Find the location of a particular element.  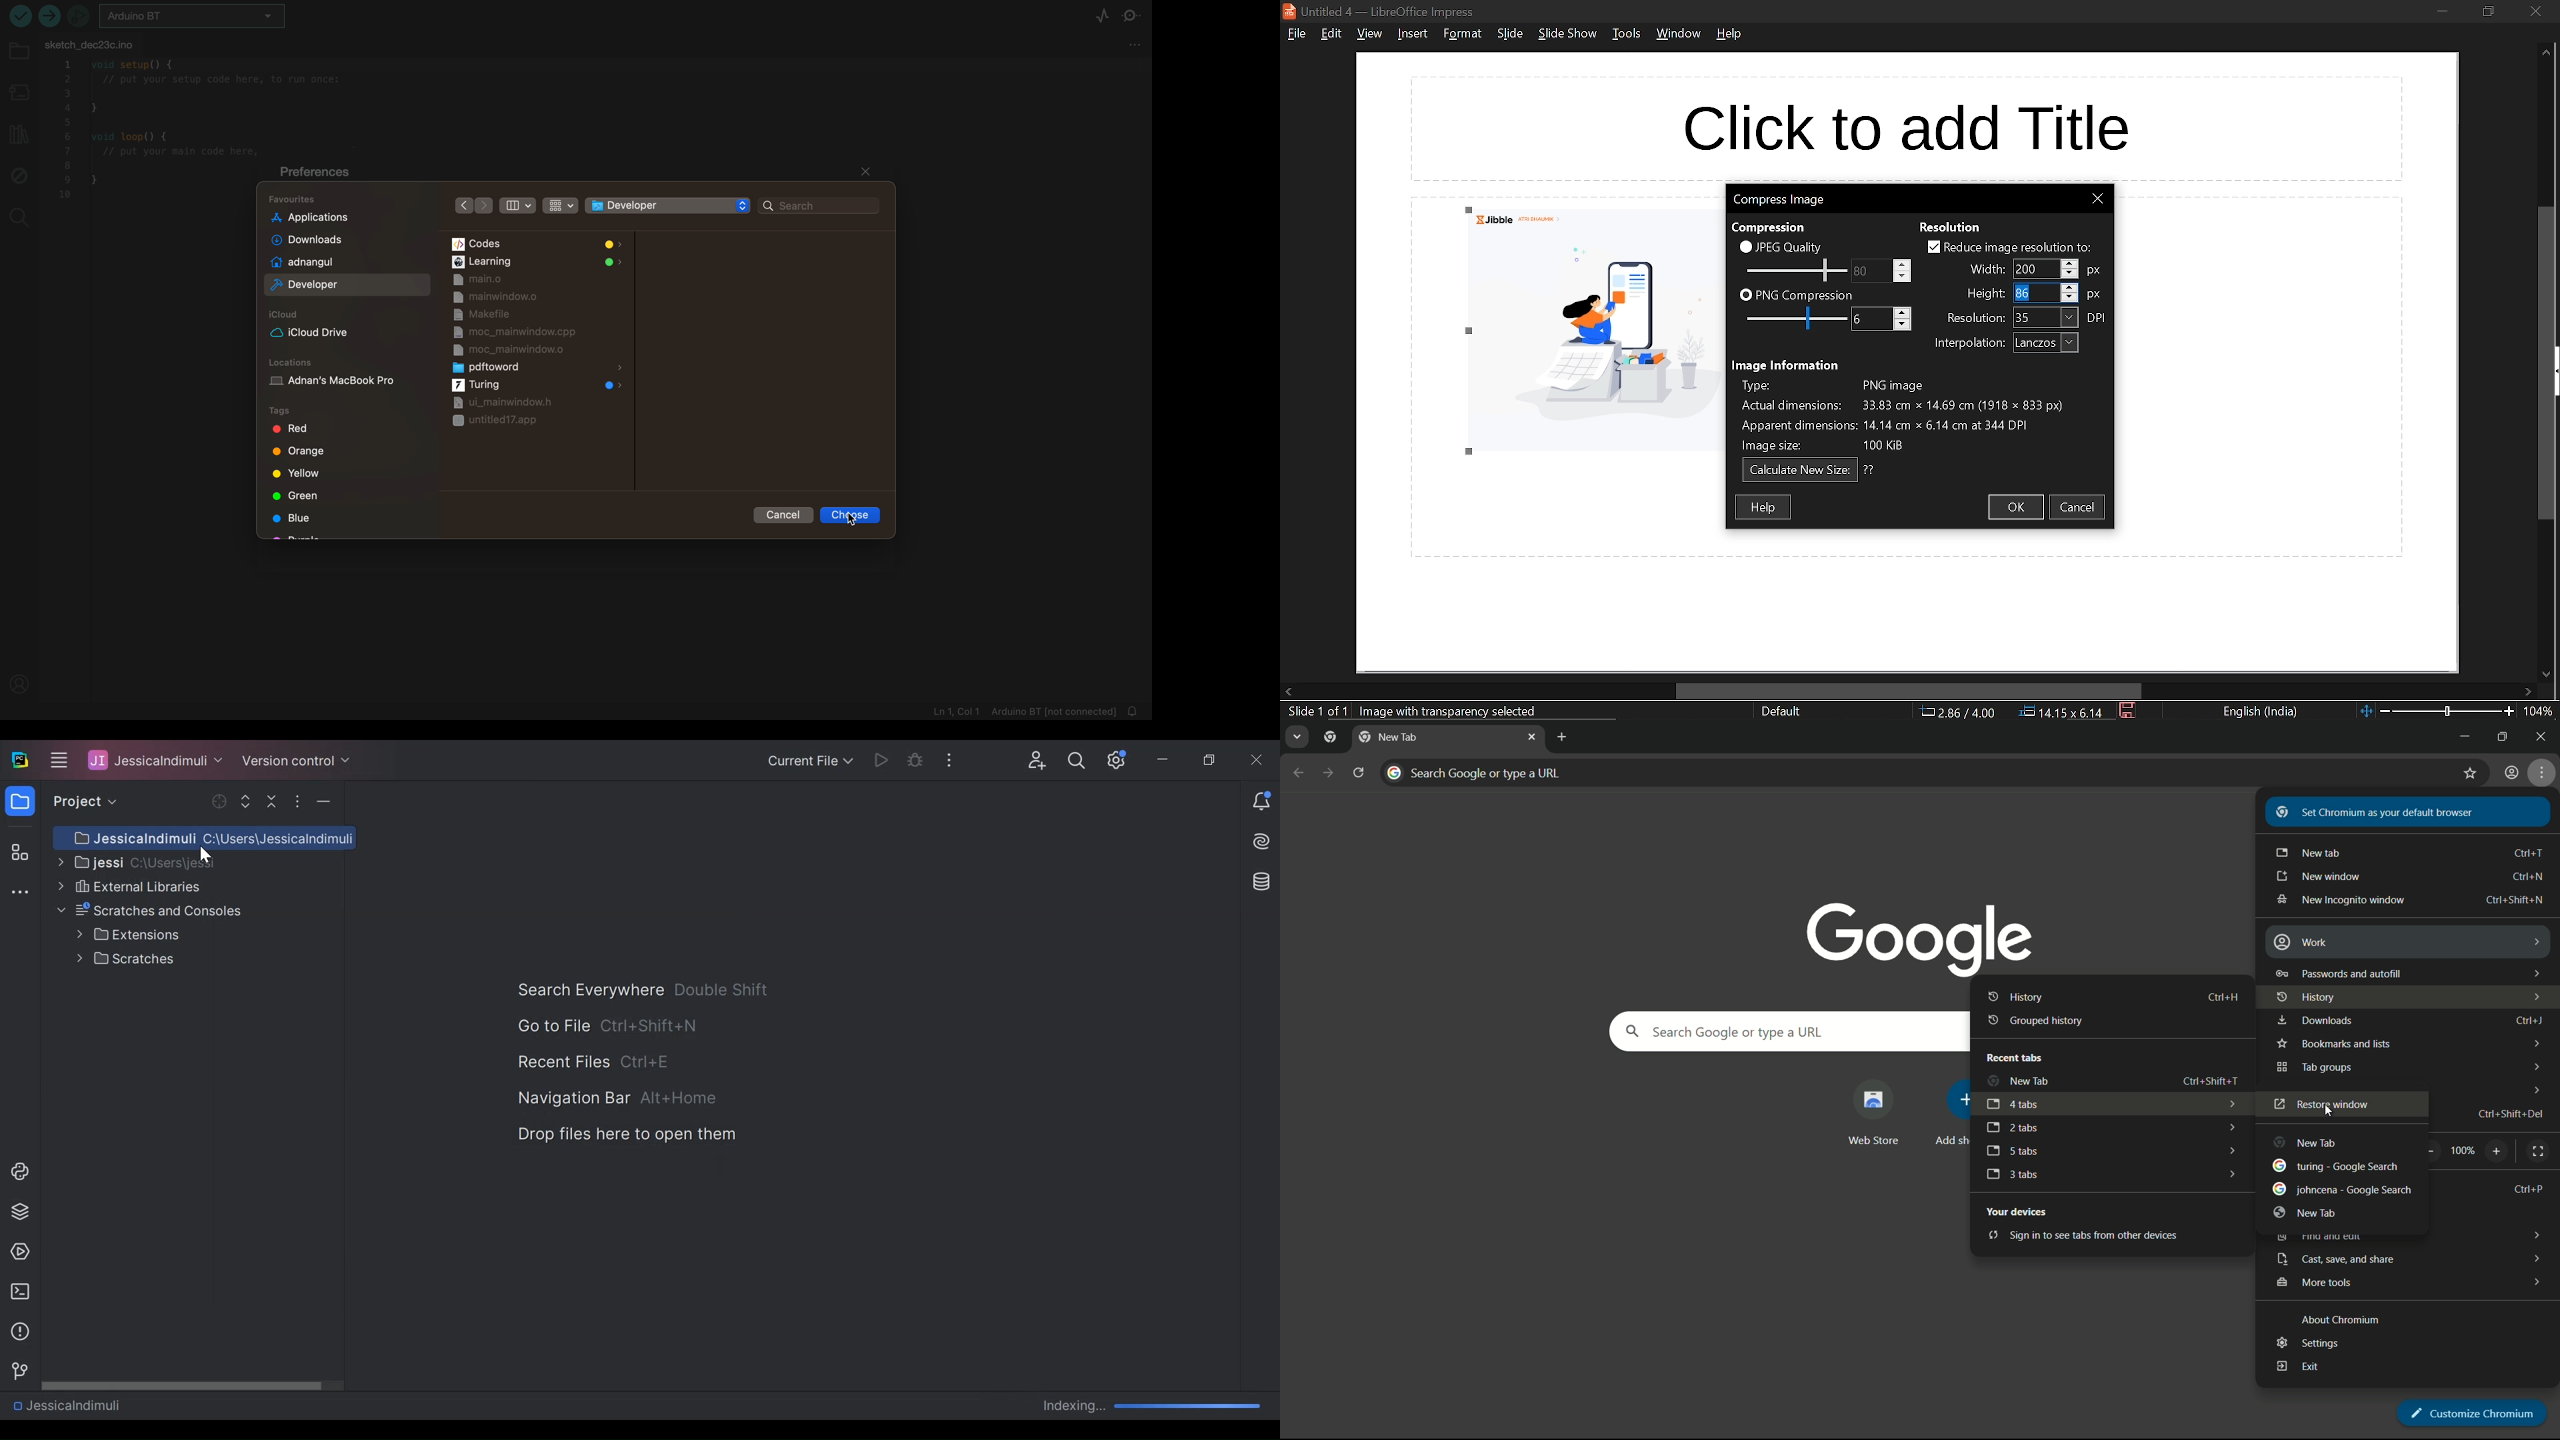

current window is located at coordinates (1778, 198).